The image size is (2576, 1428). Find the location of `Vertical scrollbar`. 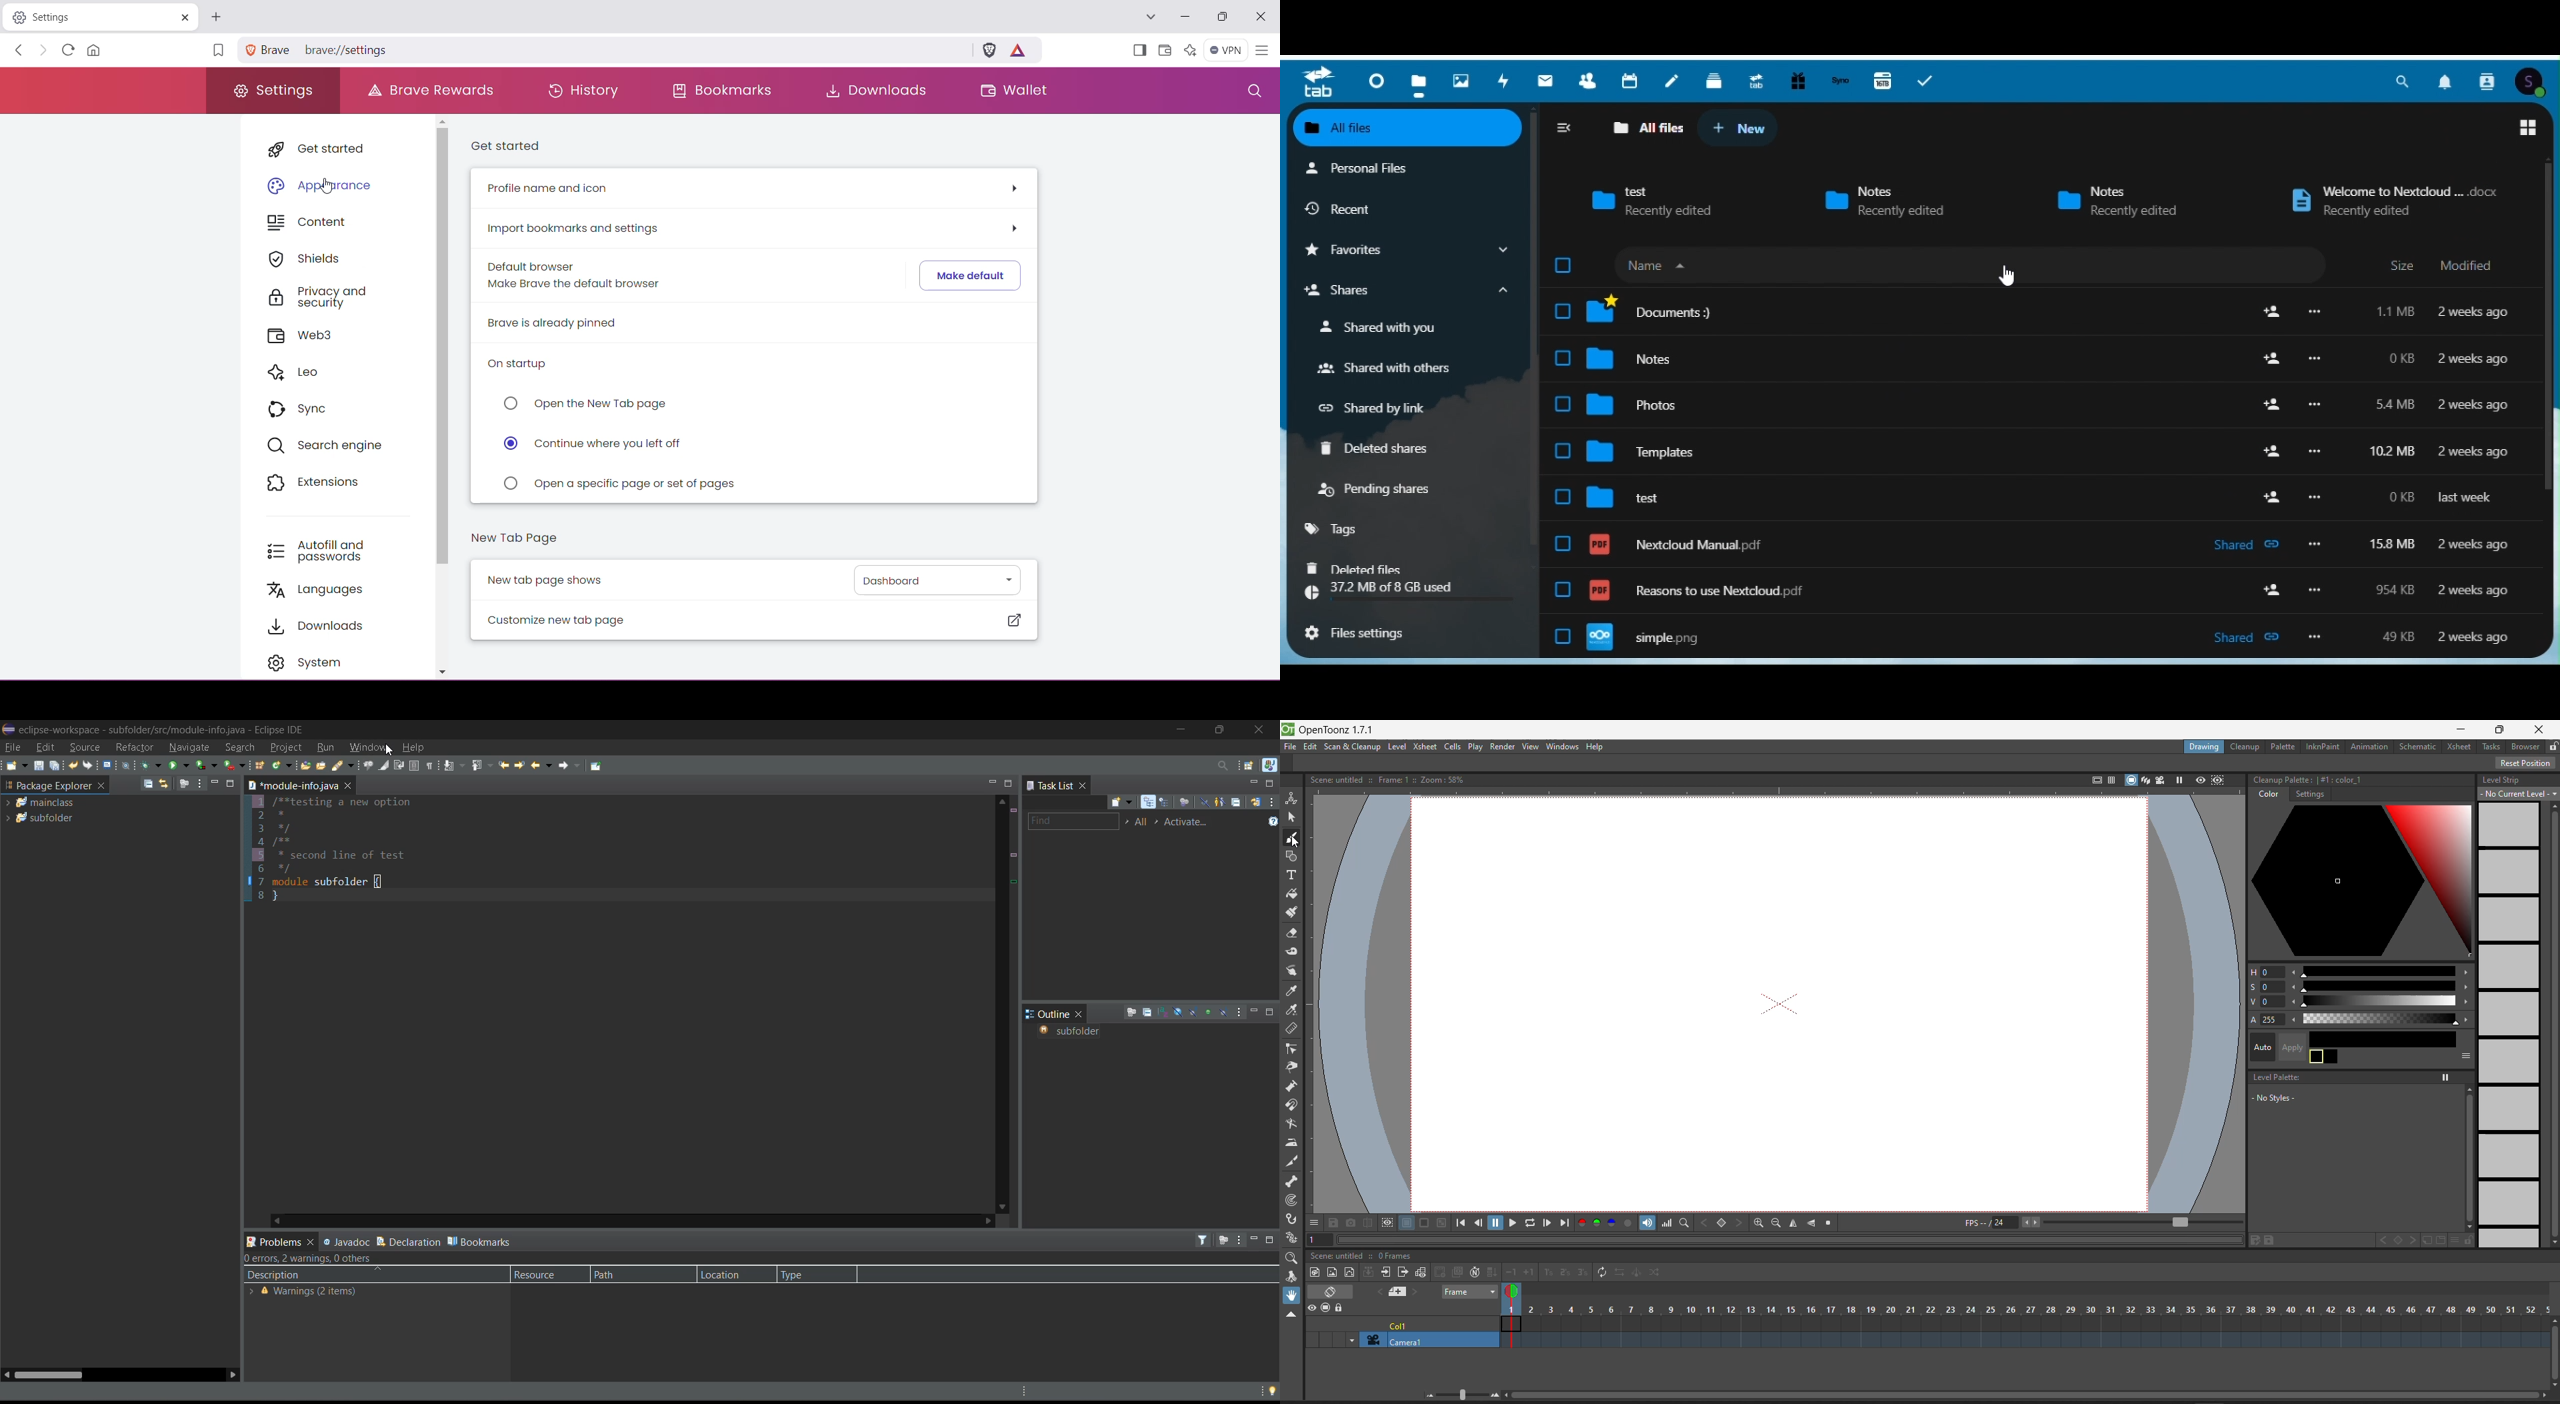

Vertical scrollbar is located at coordinates (1533, 329).